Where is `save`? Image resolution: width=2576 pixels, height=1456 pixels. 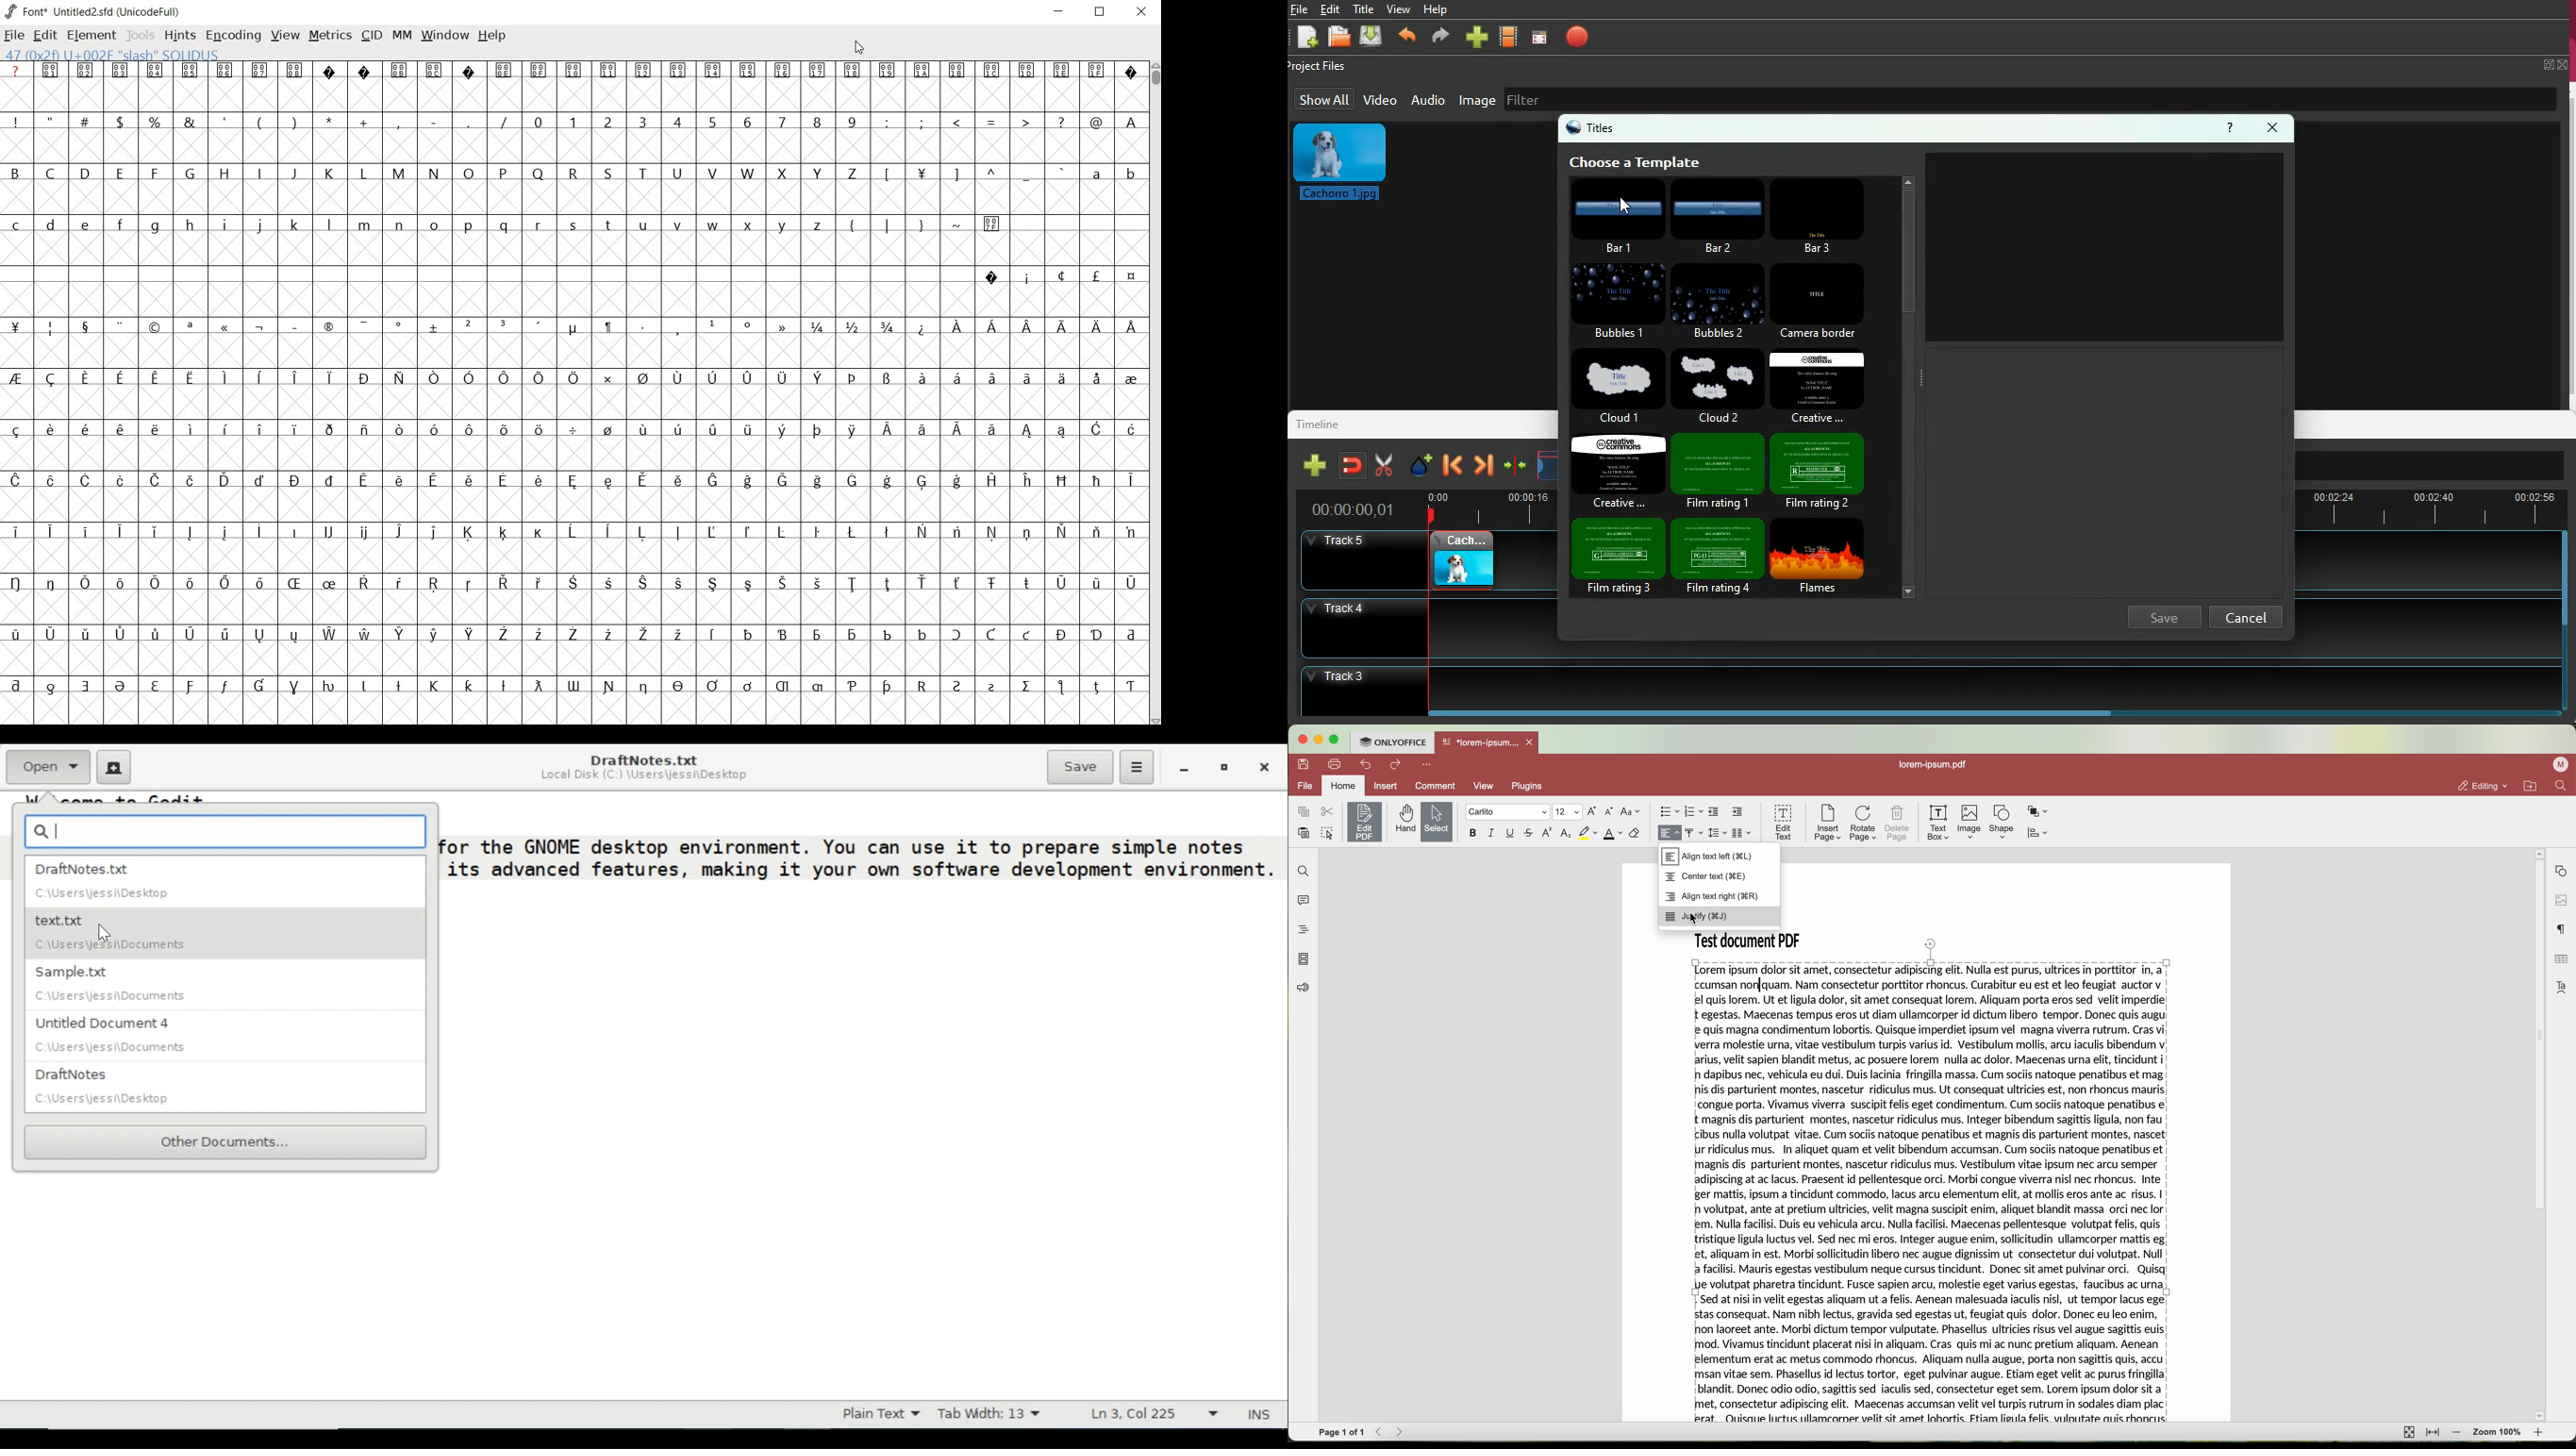 save is located at coordinates (1304, 764).